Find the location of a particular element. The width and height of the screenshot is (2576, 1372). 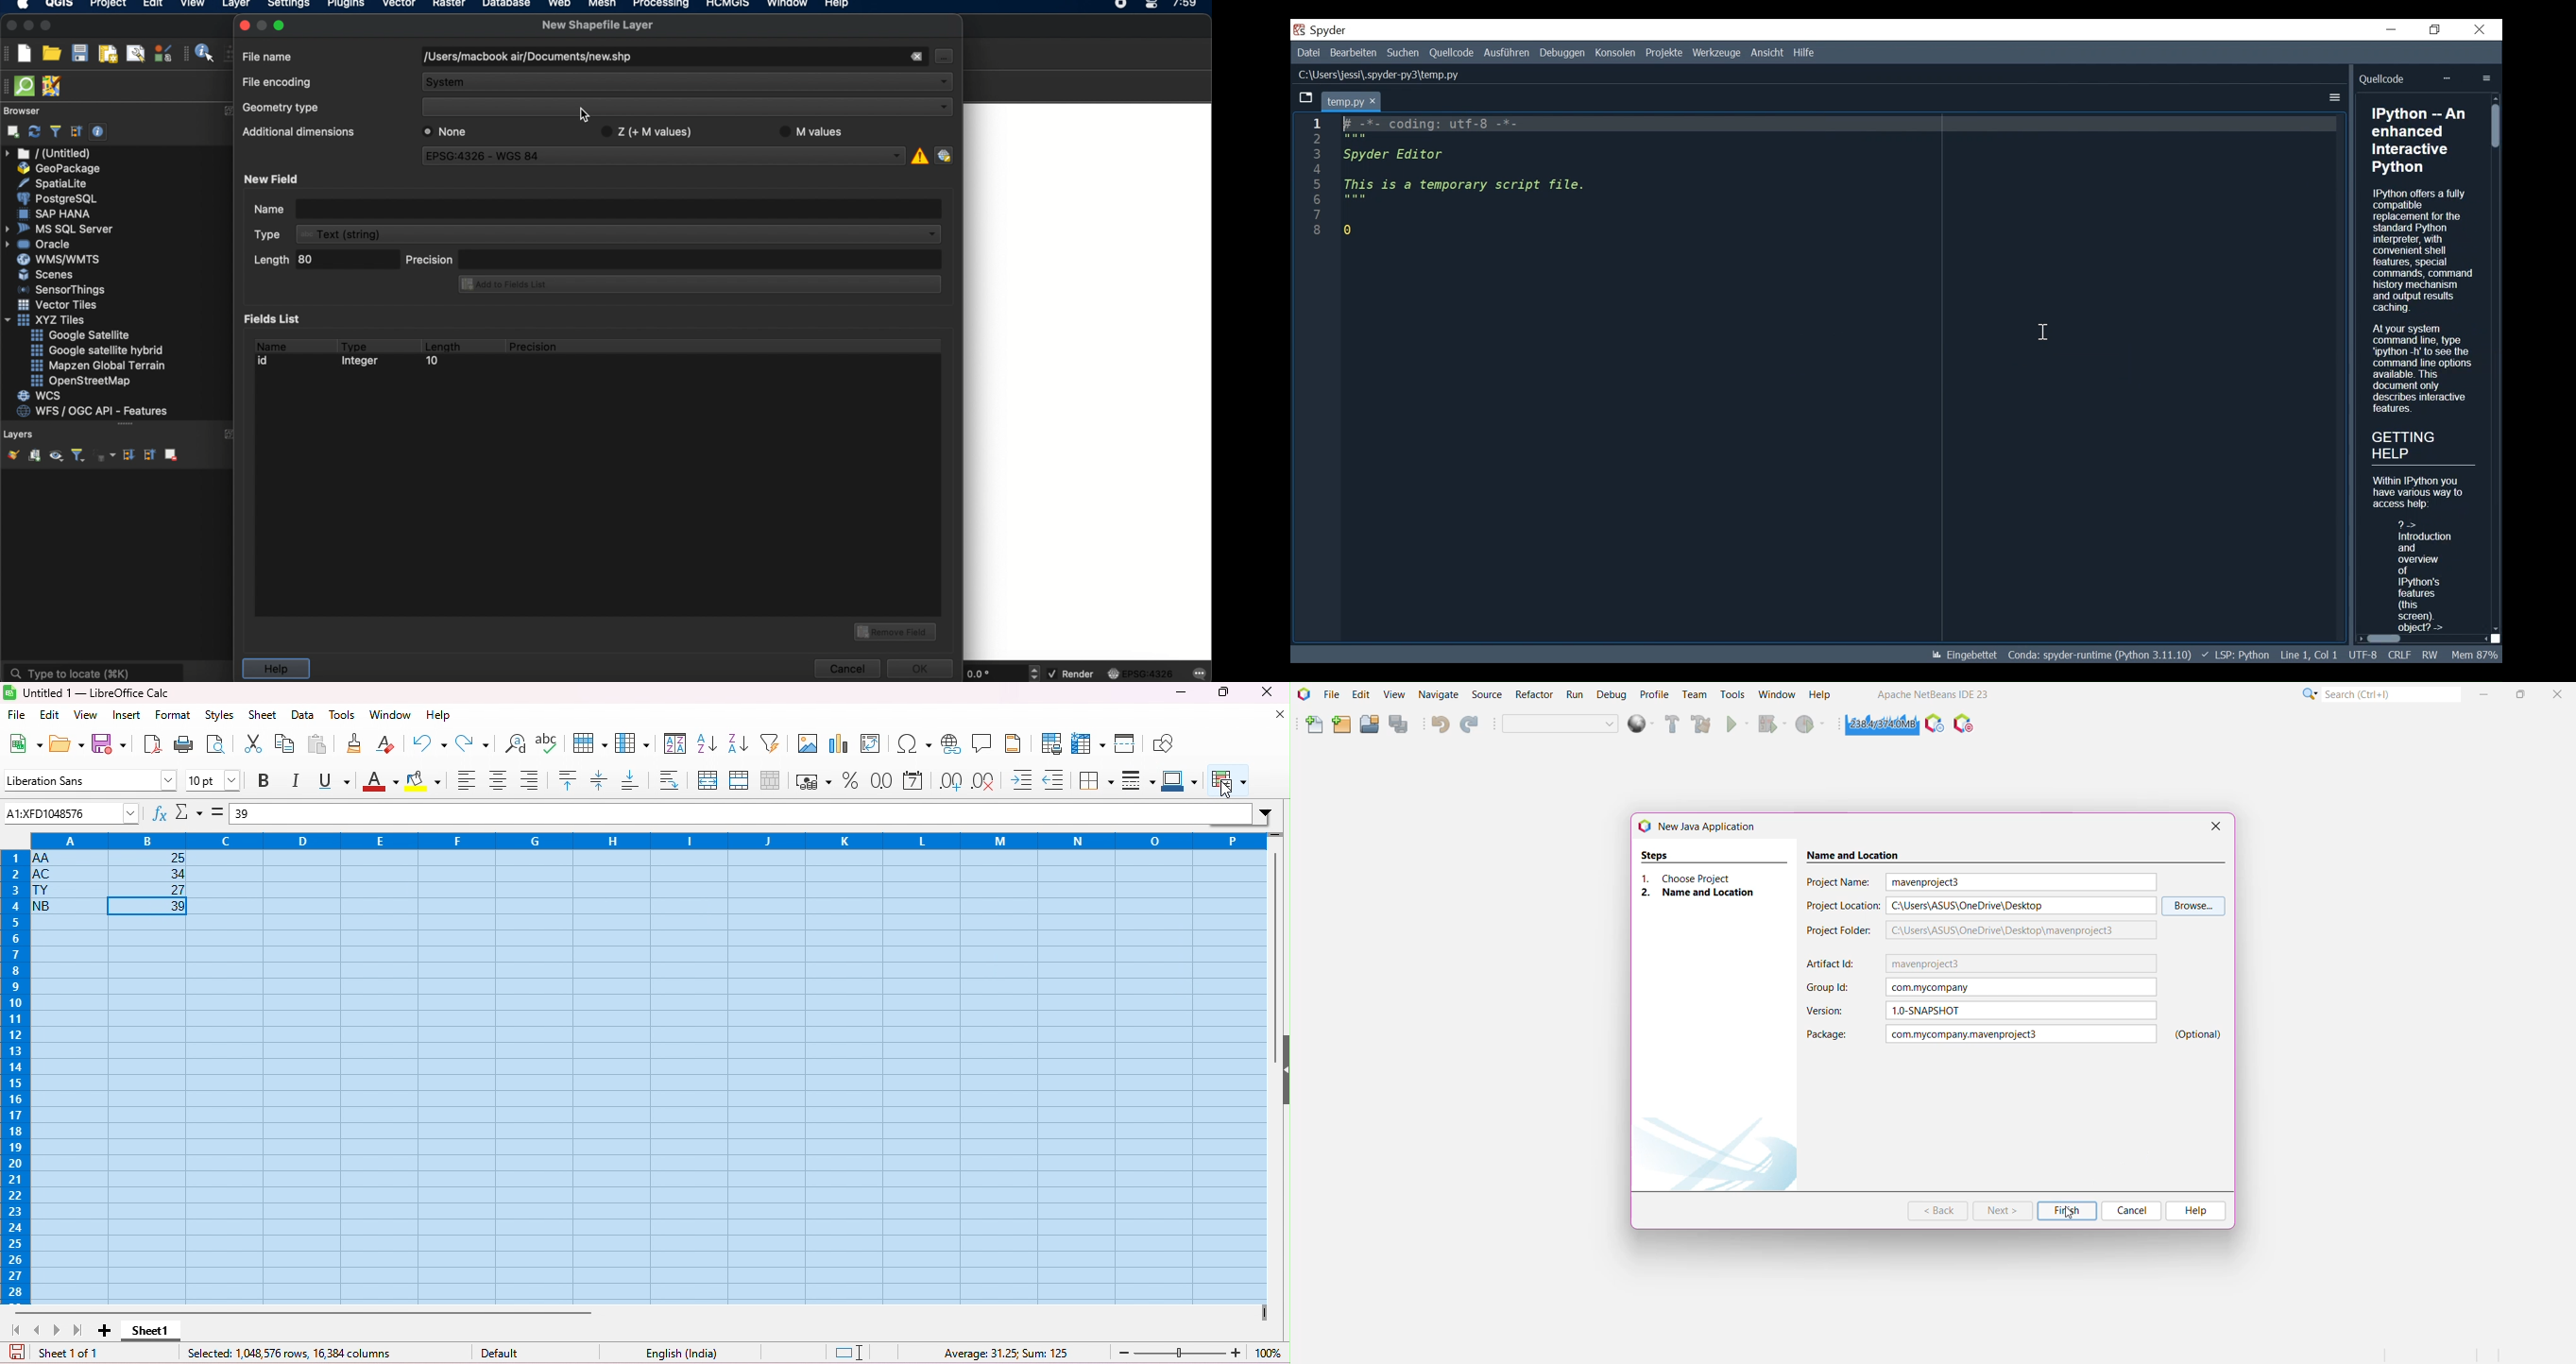

column headings is located at coordinates (640, 841).